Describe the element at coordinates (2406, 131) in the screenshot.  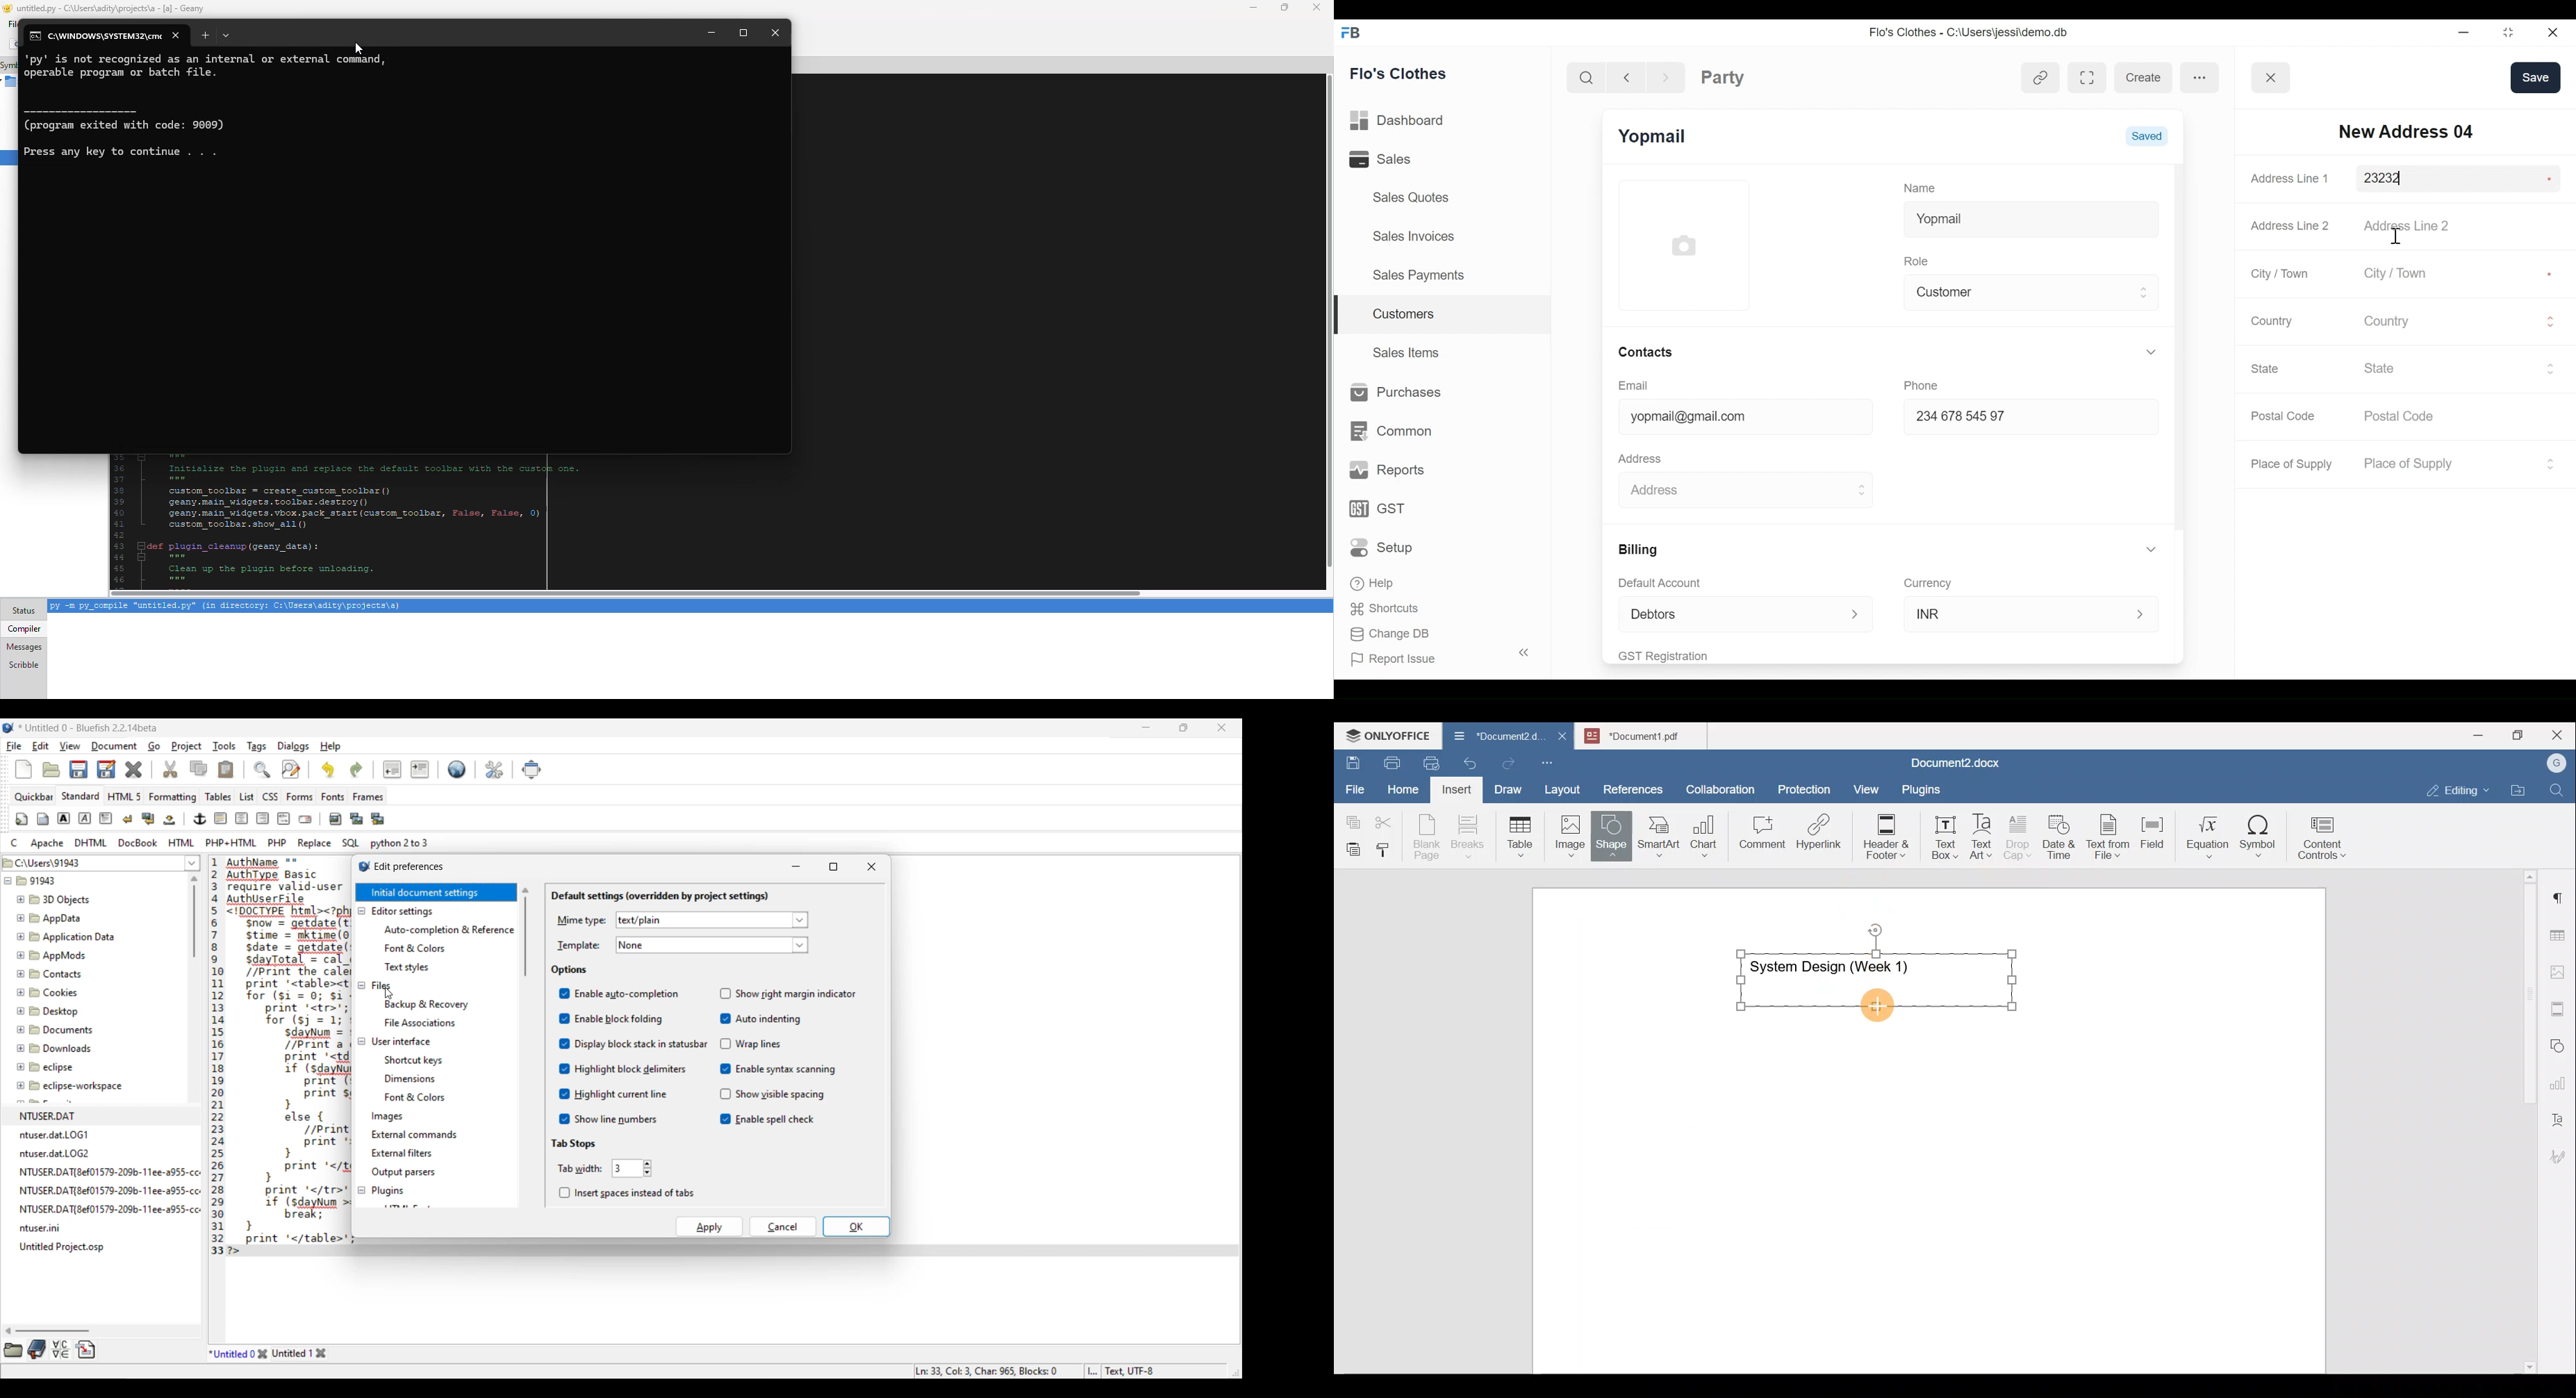
I see `New Address 04` at that location.